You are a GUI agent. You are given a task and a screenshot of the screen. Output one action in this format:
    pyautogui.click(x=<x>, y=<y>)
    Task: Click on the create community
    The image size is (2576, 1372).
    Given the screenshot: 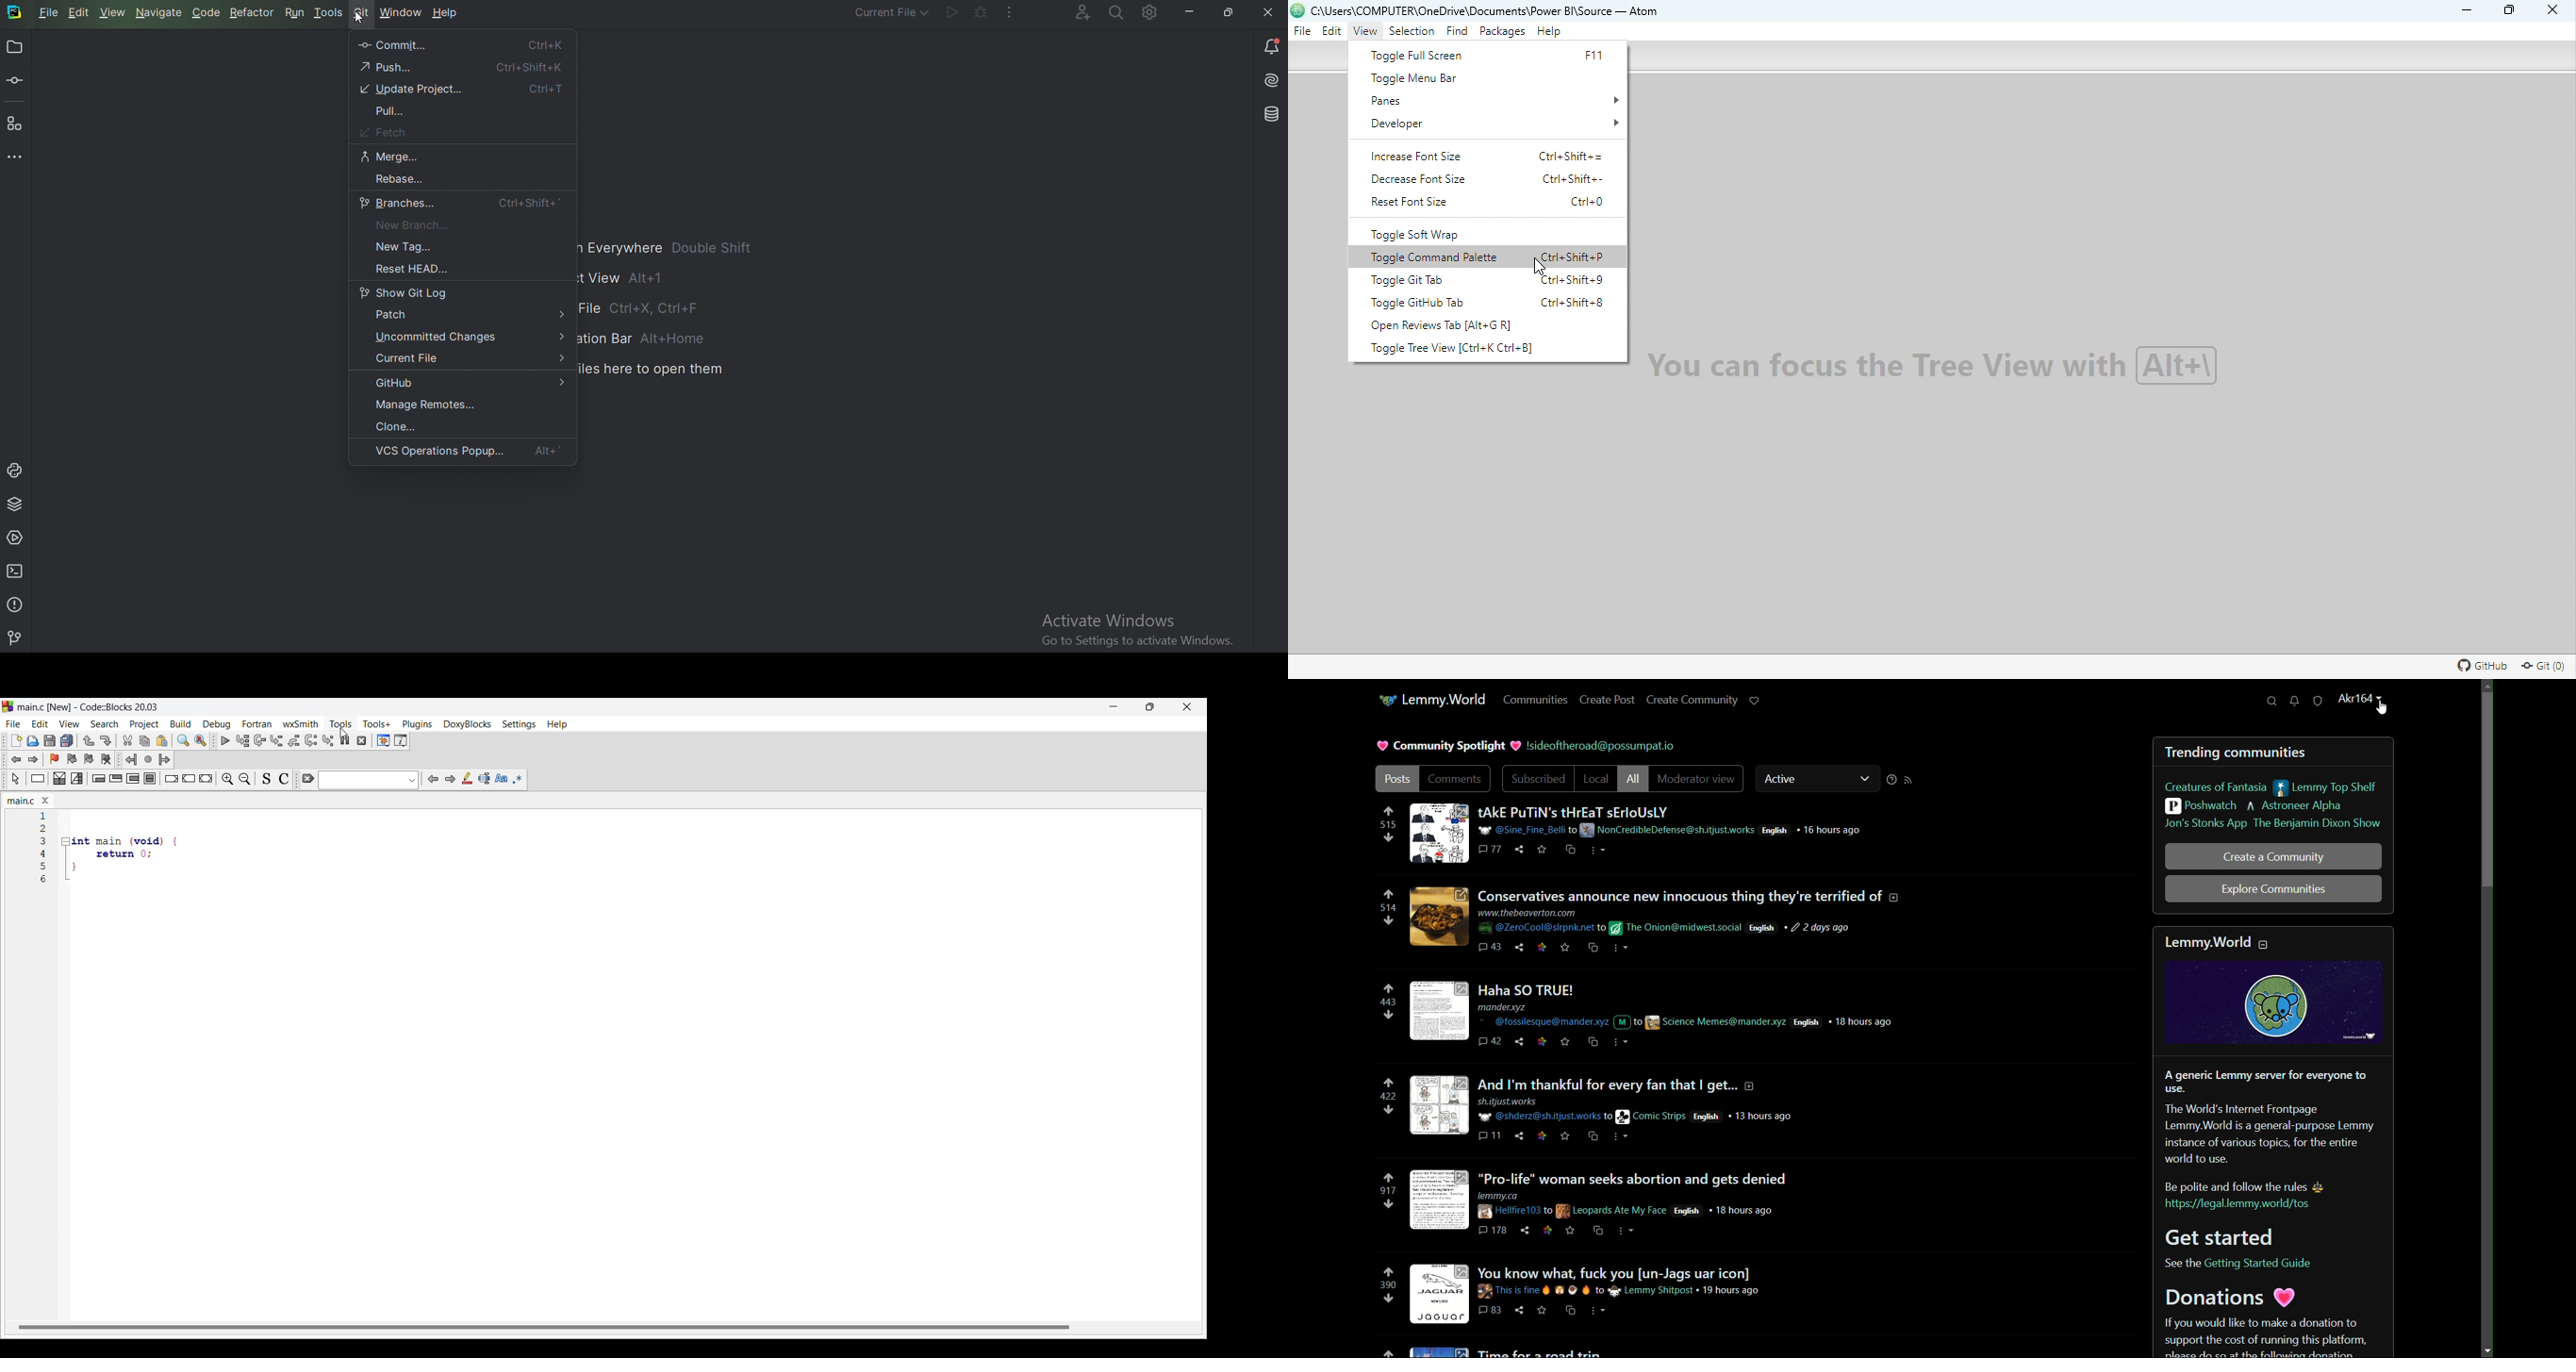 What is the action you would take?
    pyautogui.click(x=1691, y=701)
    